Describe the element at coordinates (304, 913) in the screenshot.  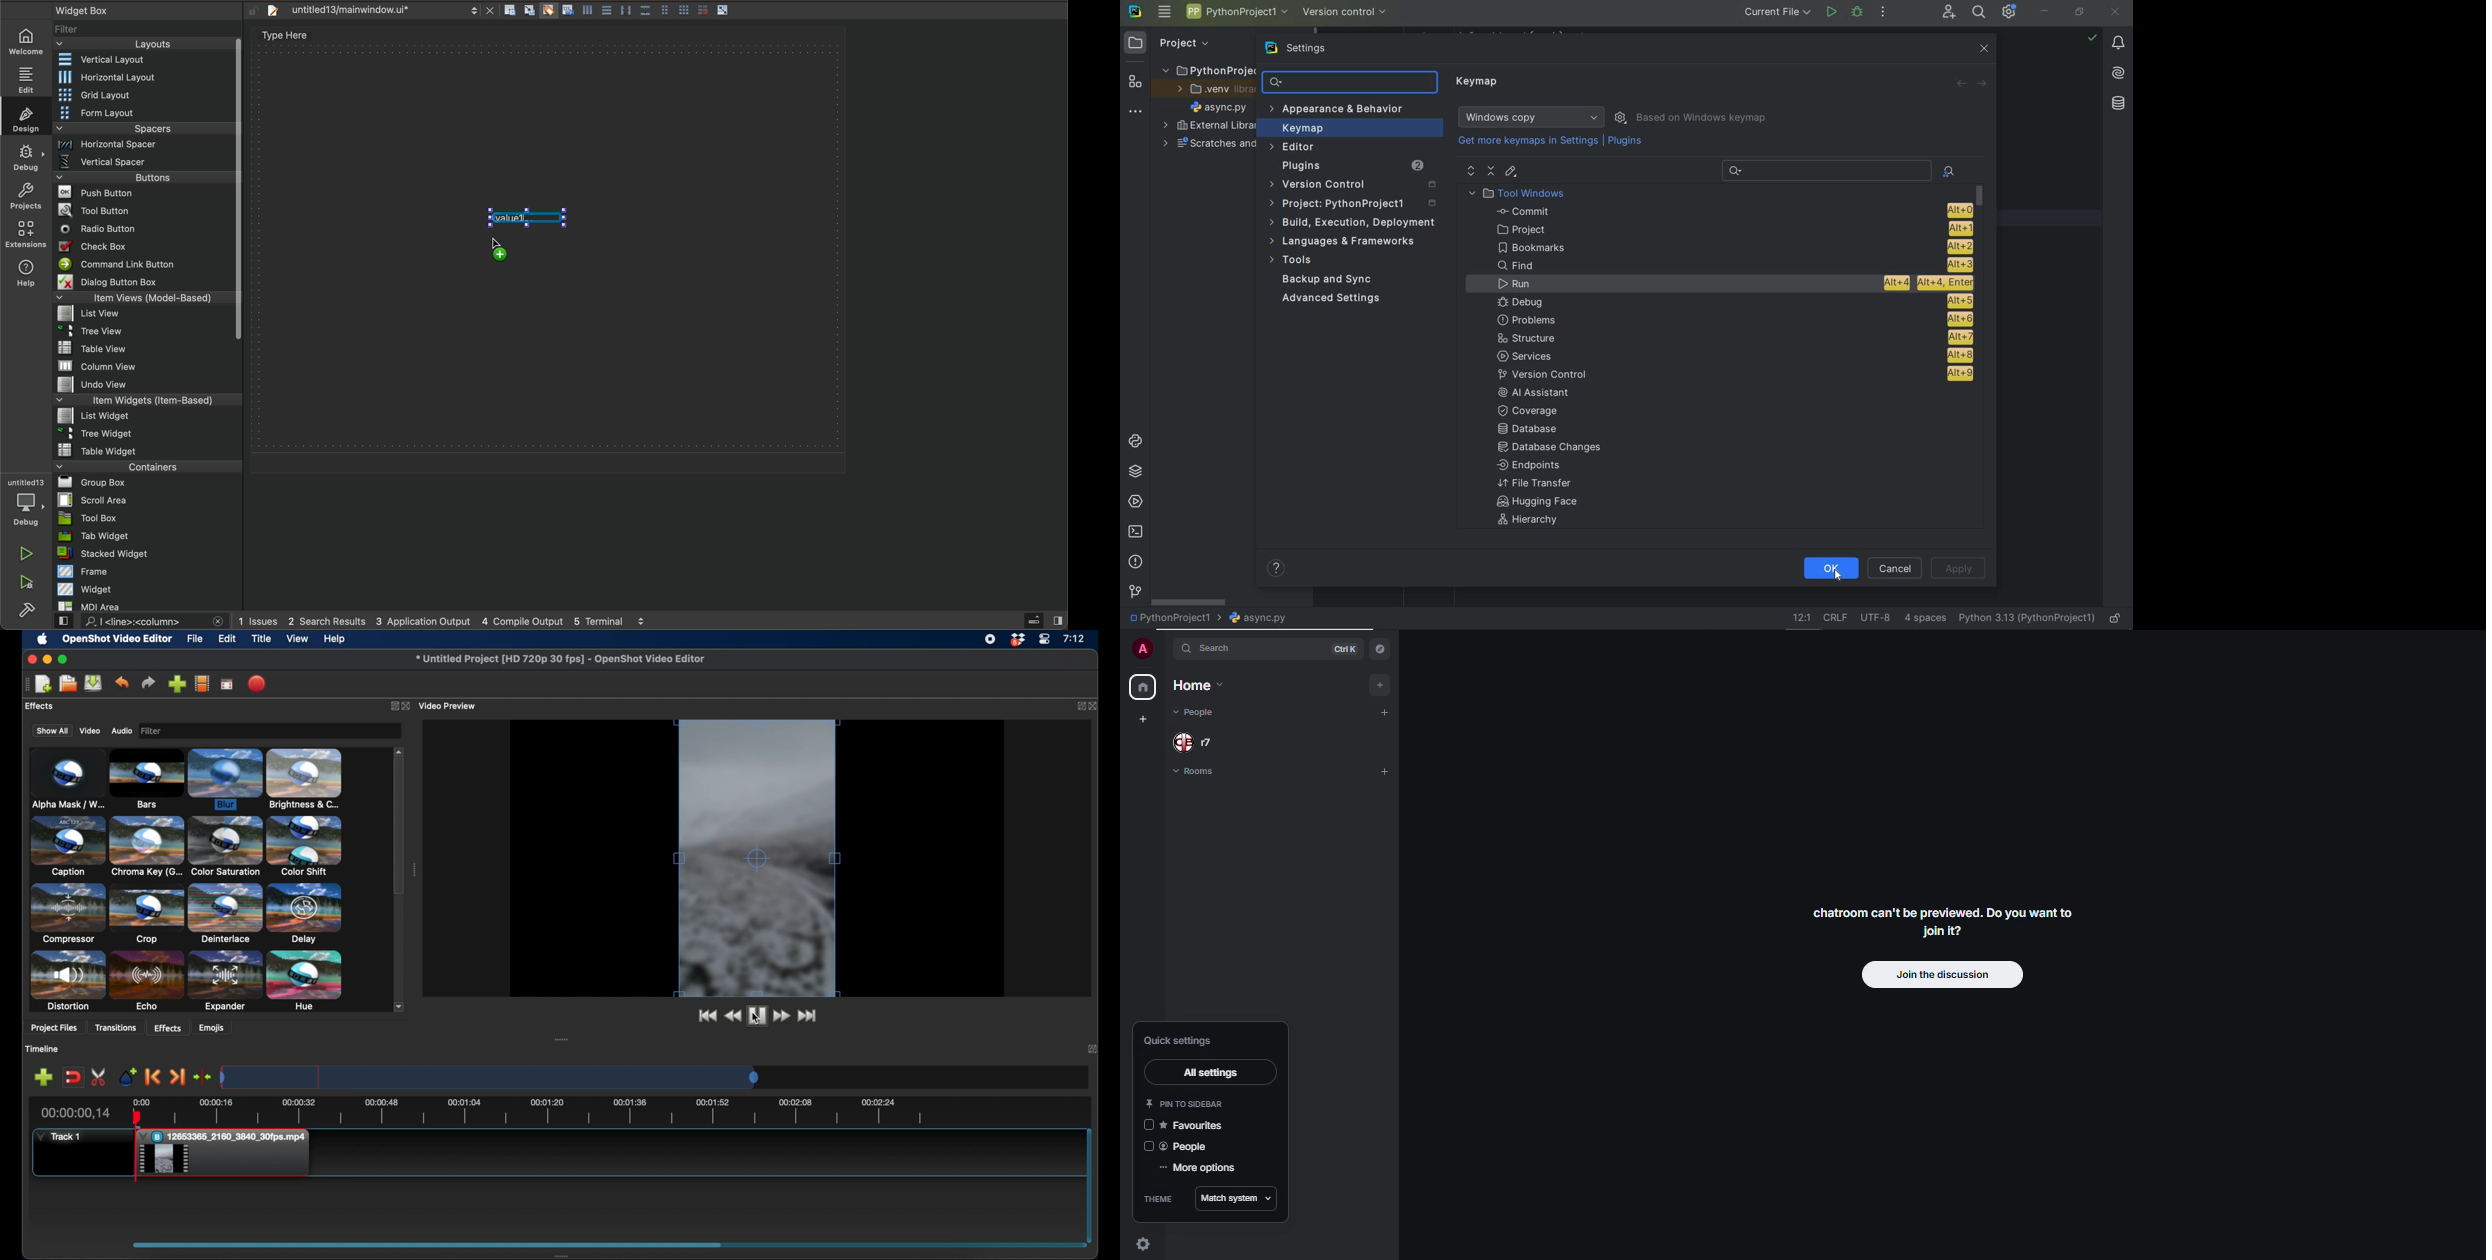
I see `delay` at that location.